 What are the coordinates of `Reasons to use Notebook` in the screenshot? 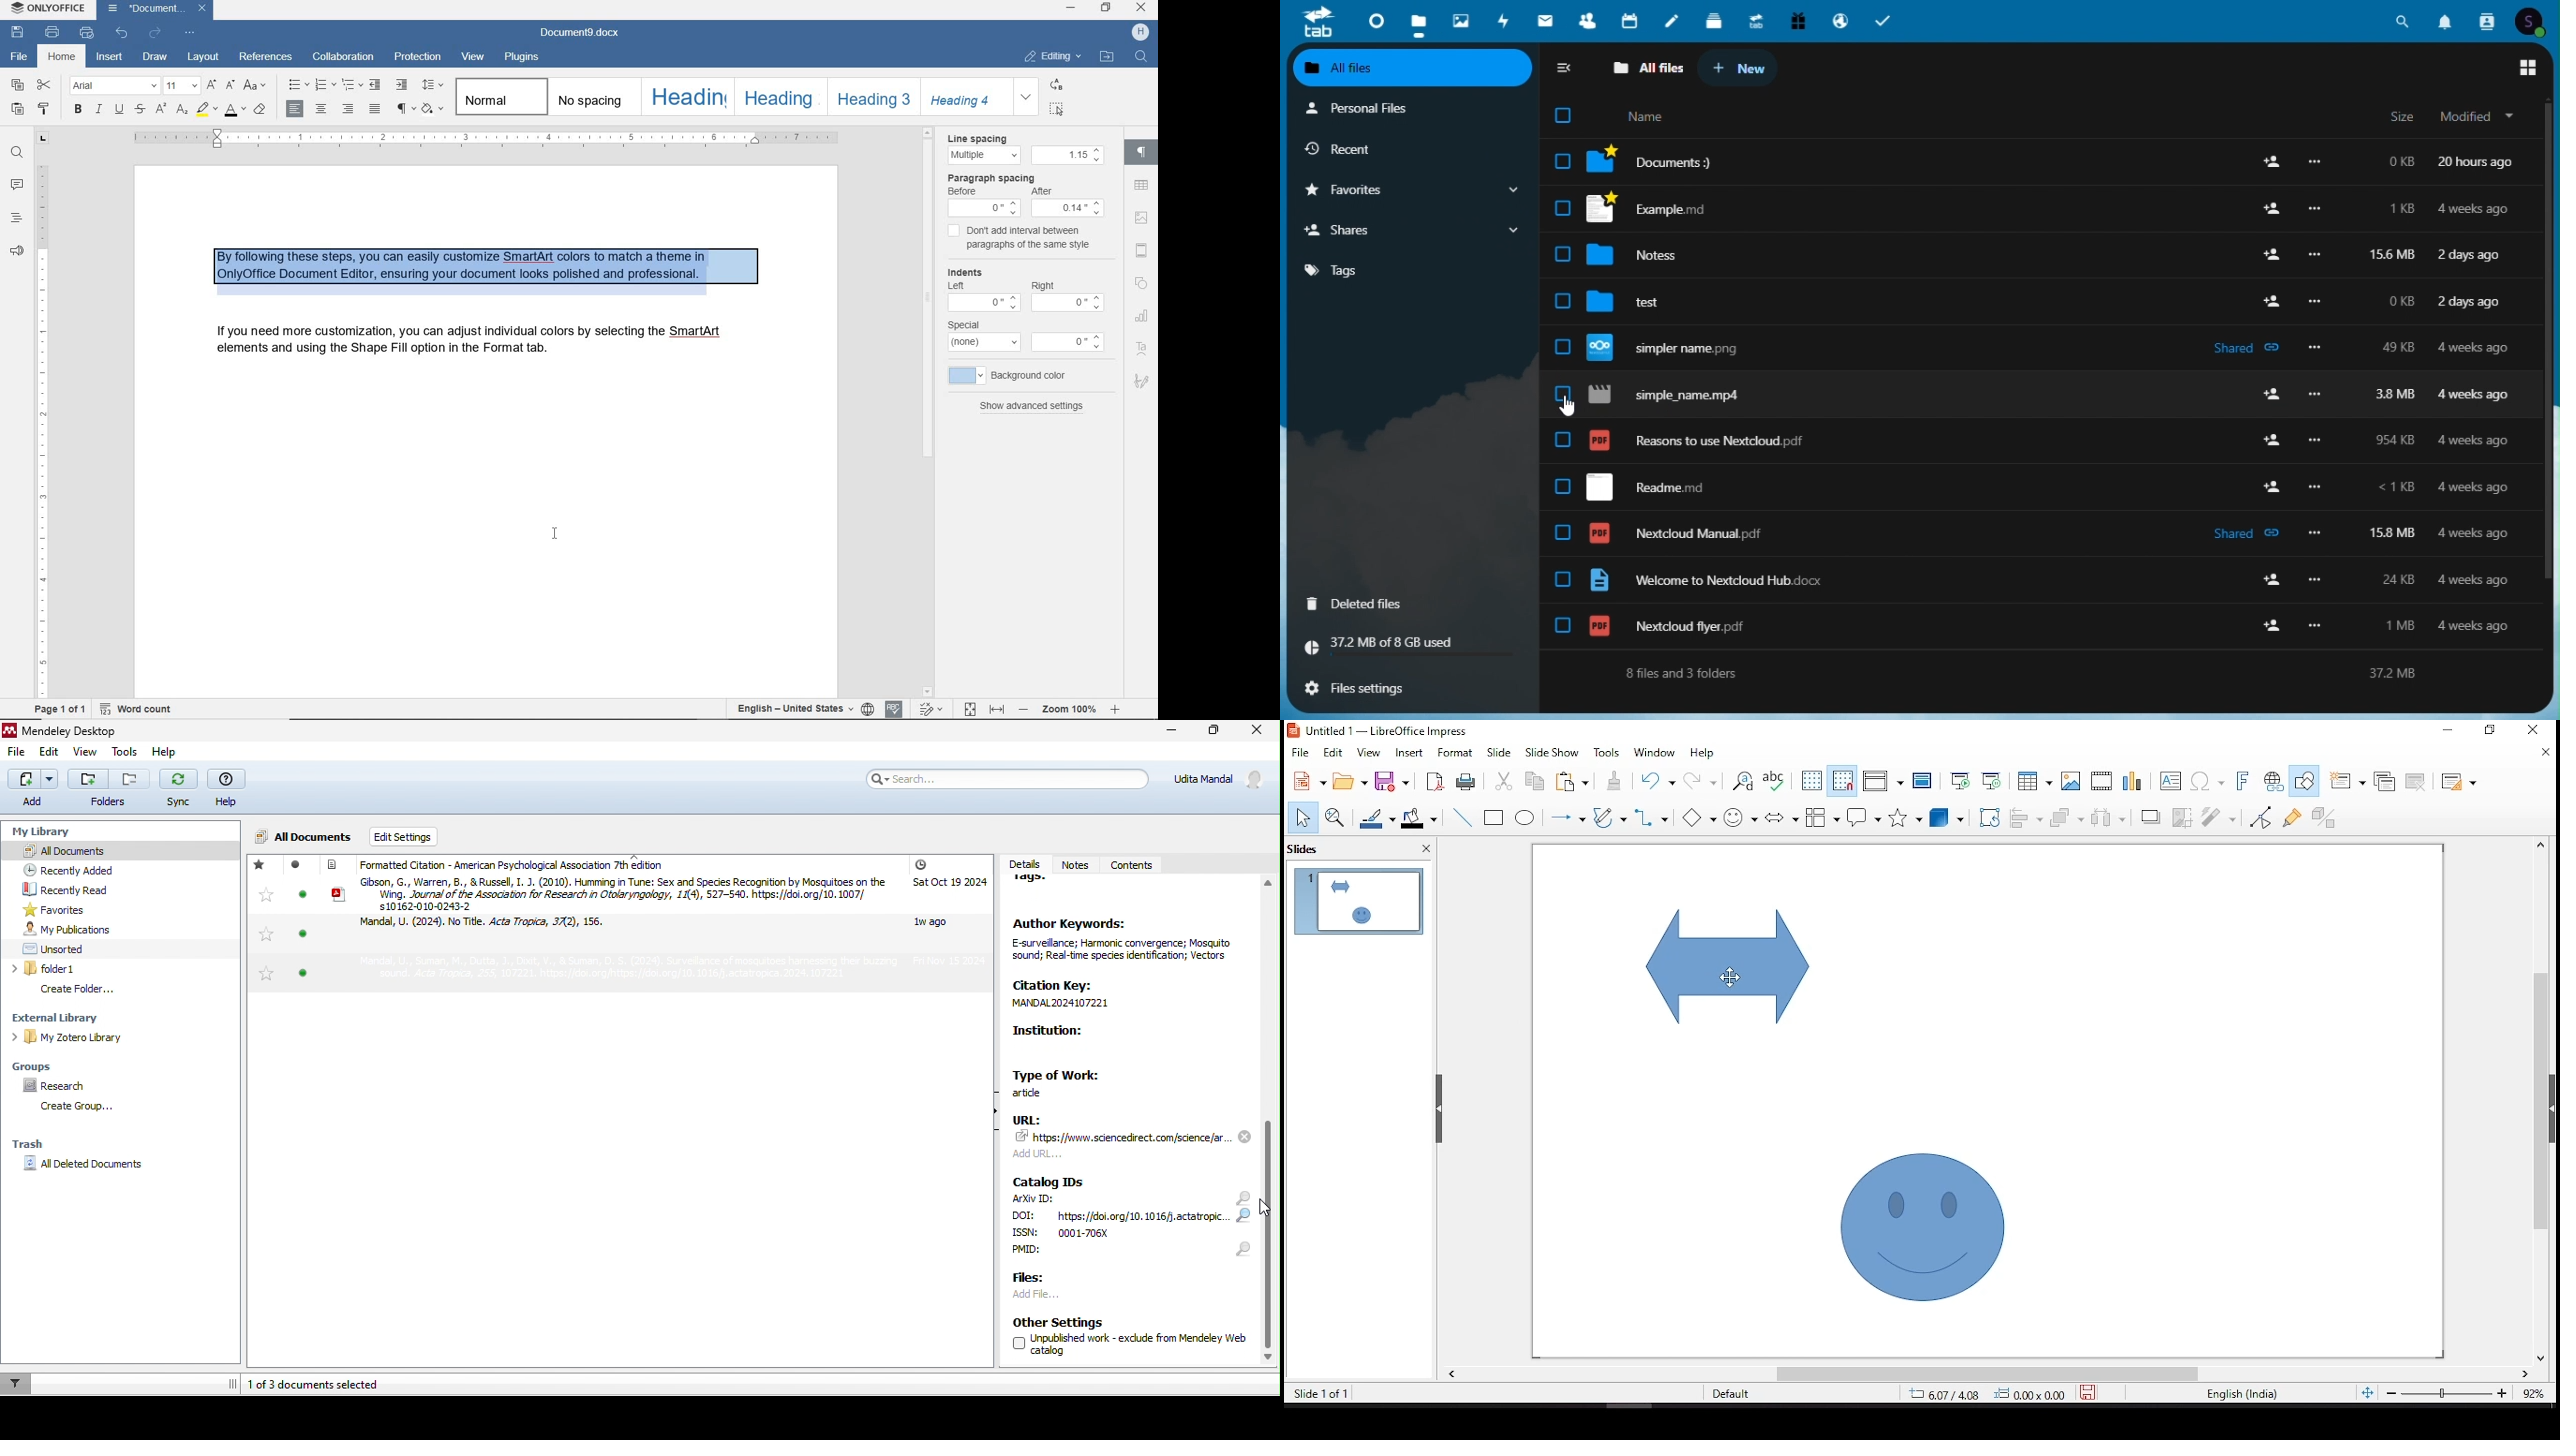 It's located at (2030, 438).